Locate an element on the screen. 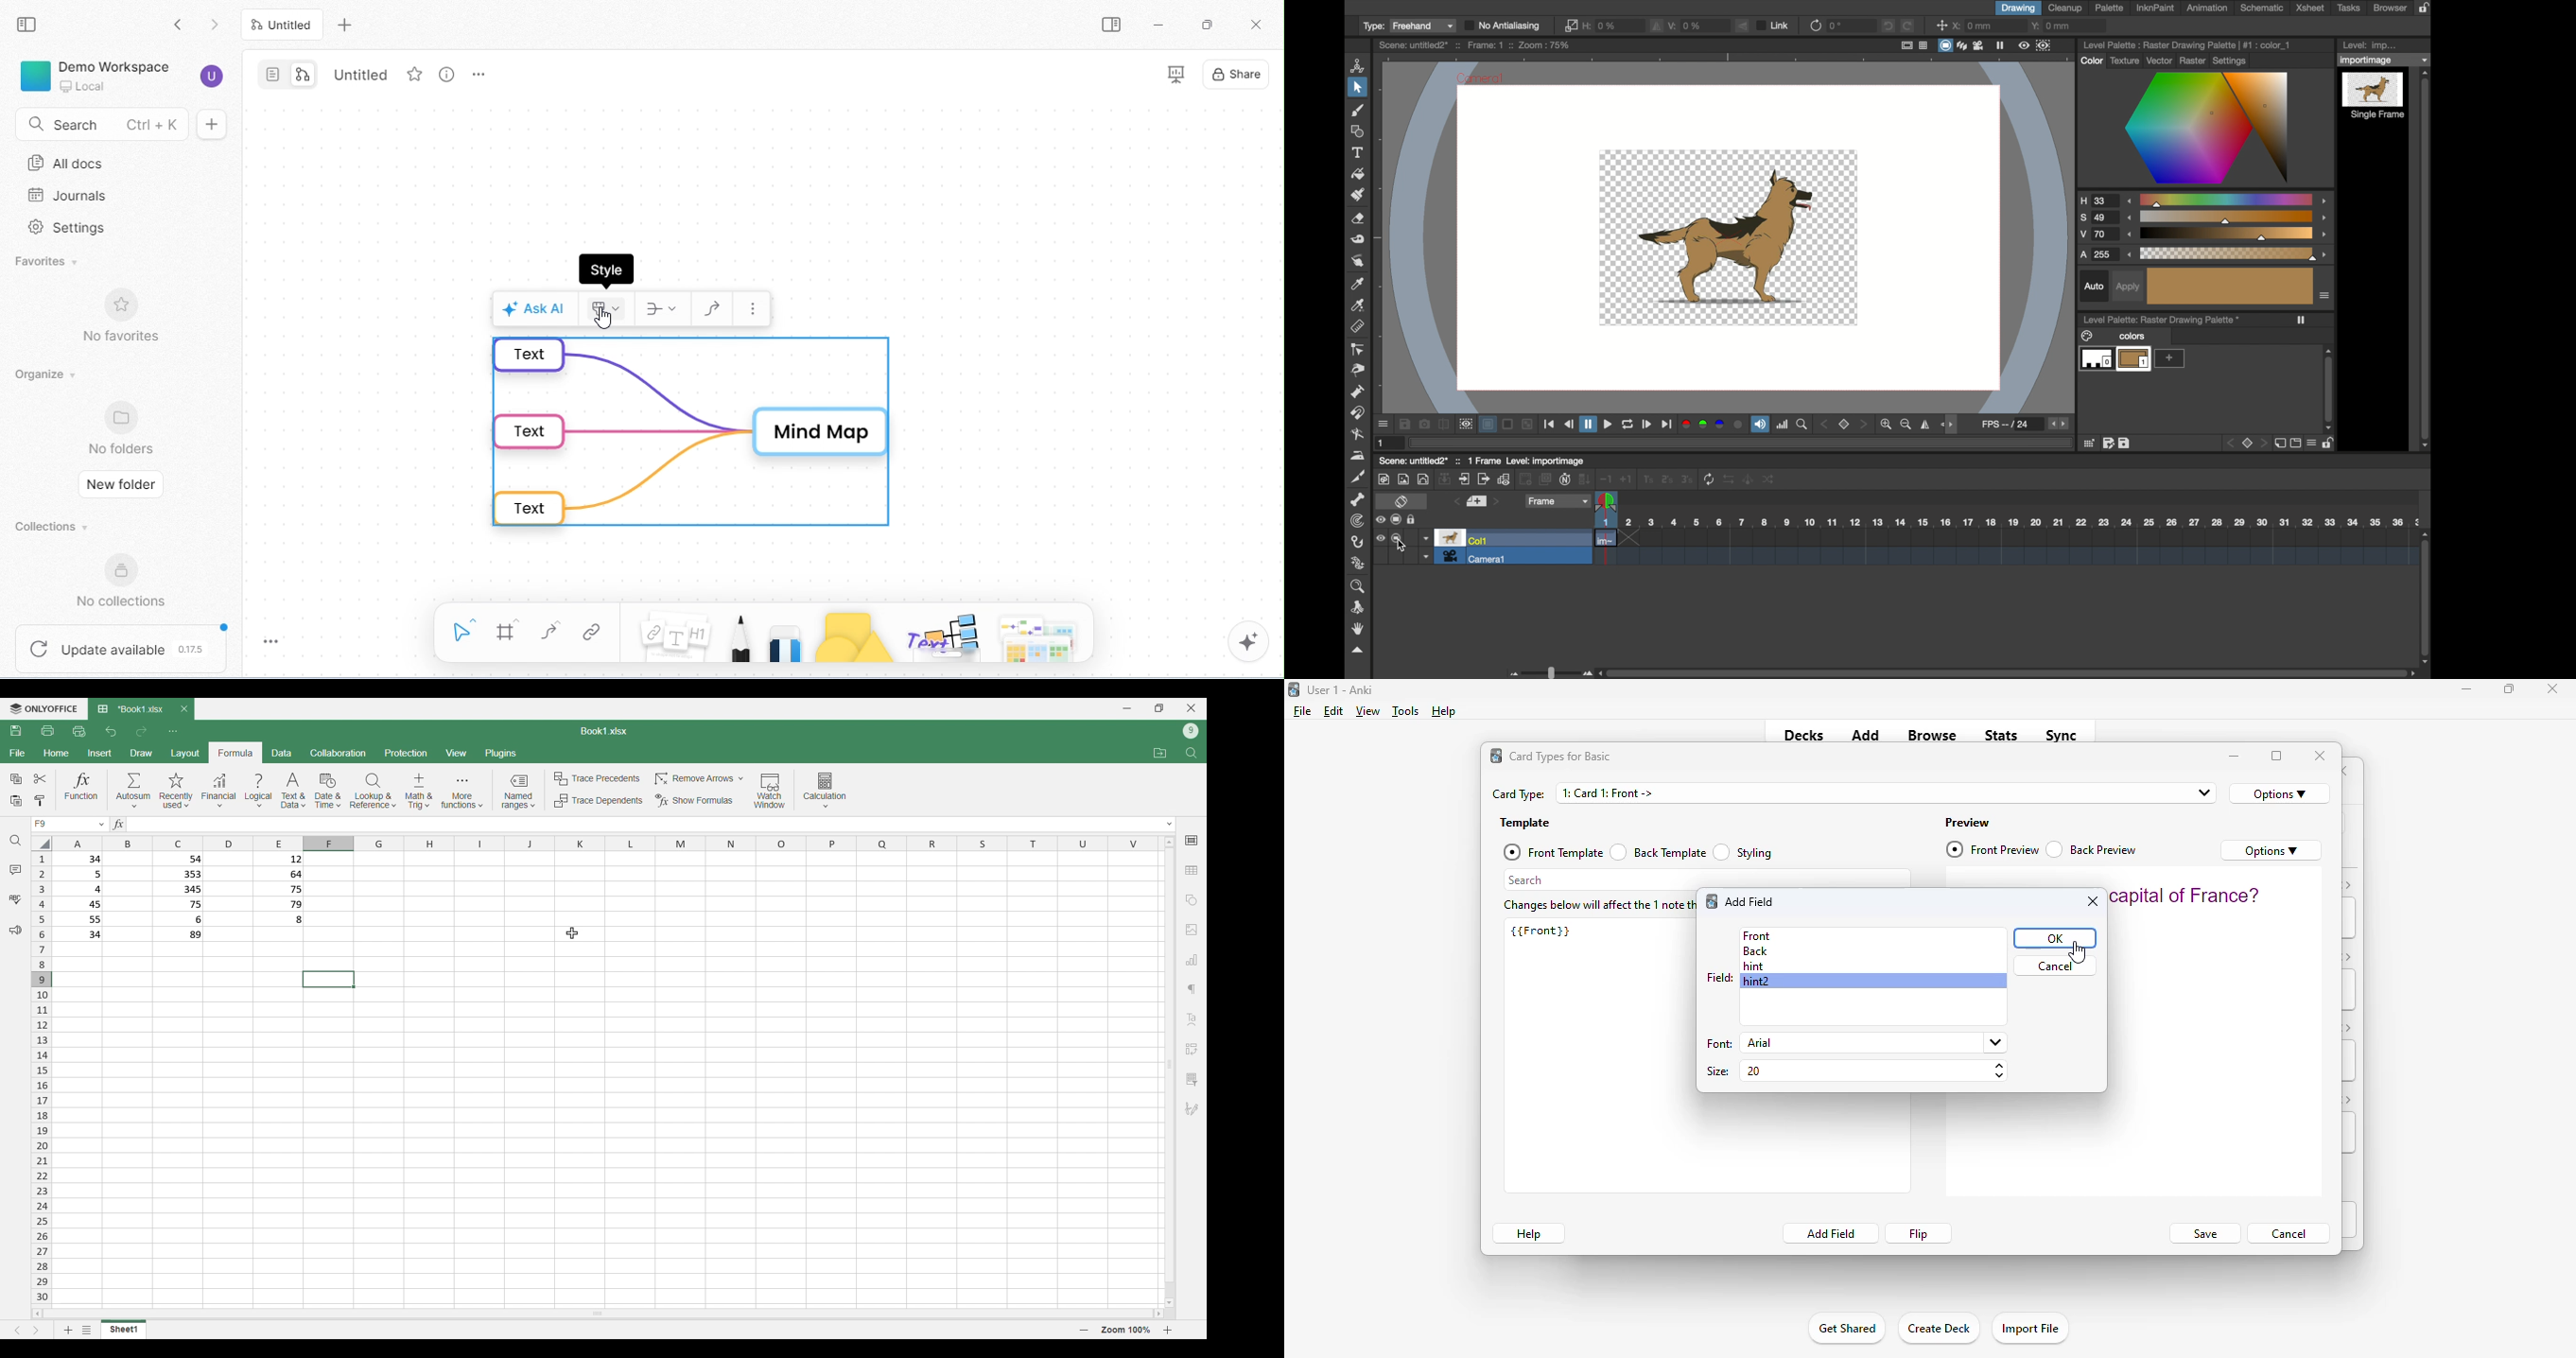 The width and height of the screenshot is (2576, 1372). drag handle is located at coordinates (1949, 426).